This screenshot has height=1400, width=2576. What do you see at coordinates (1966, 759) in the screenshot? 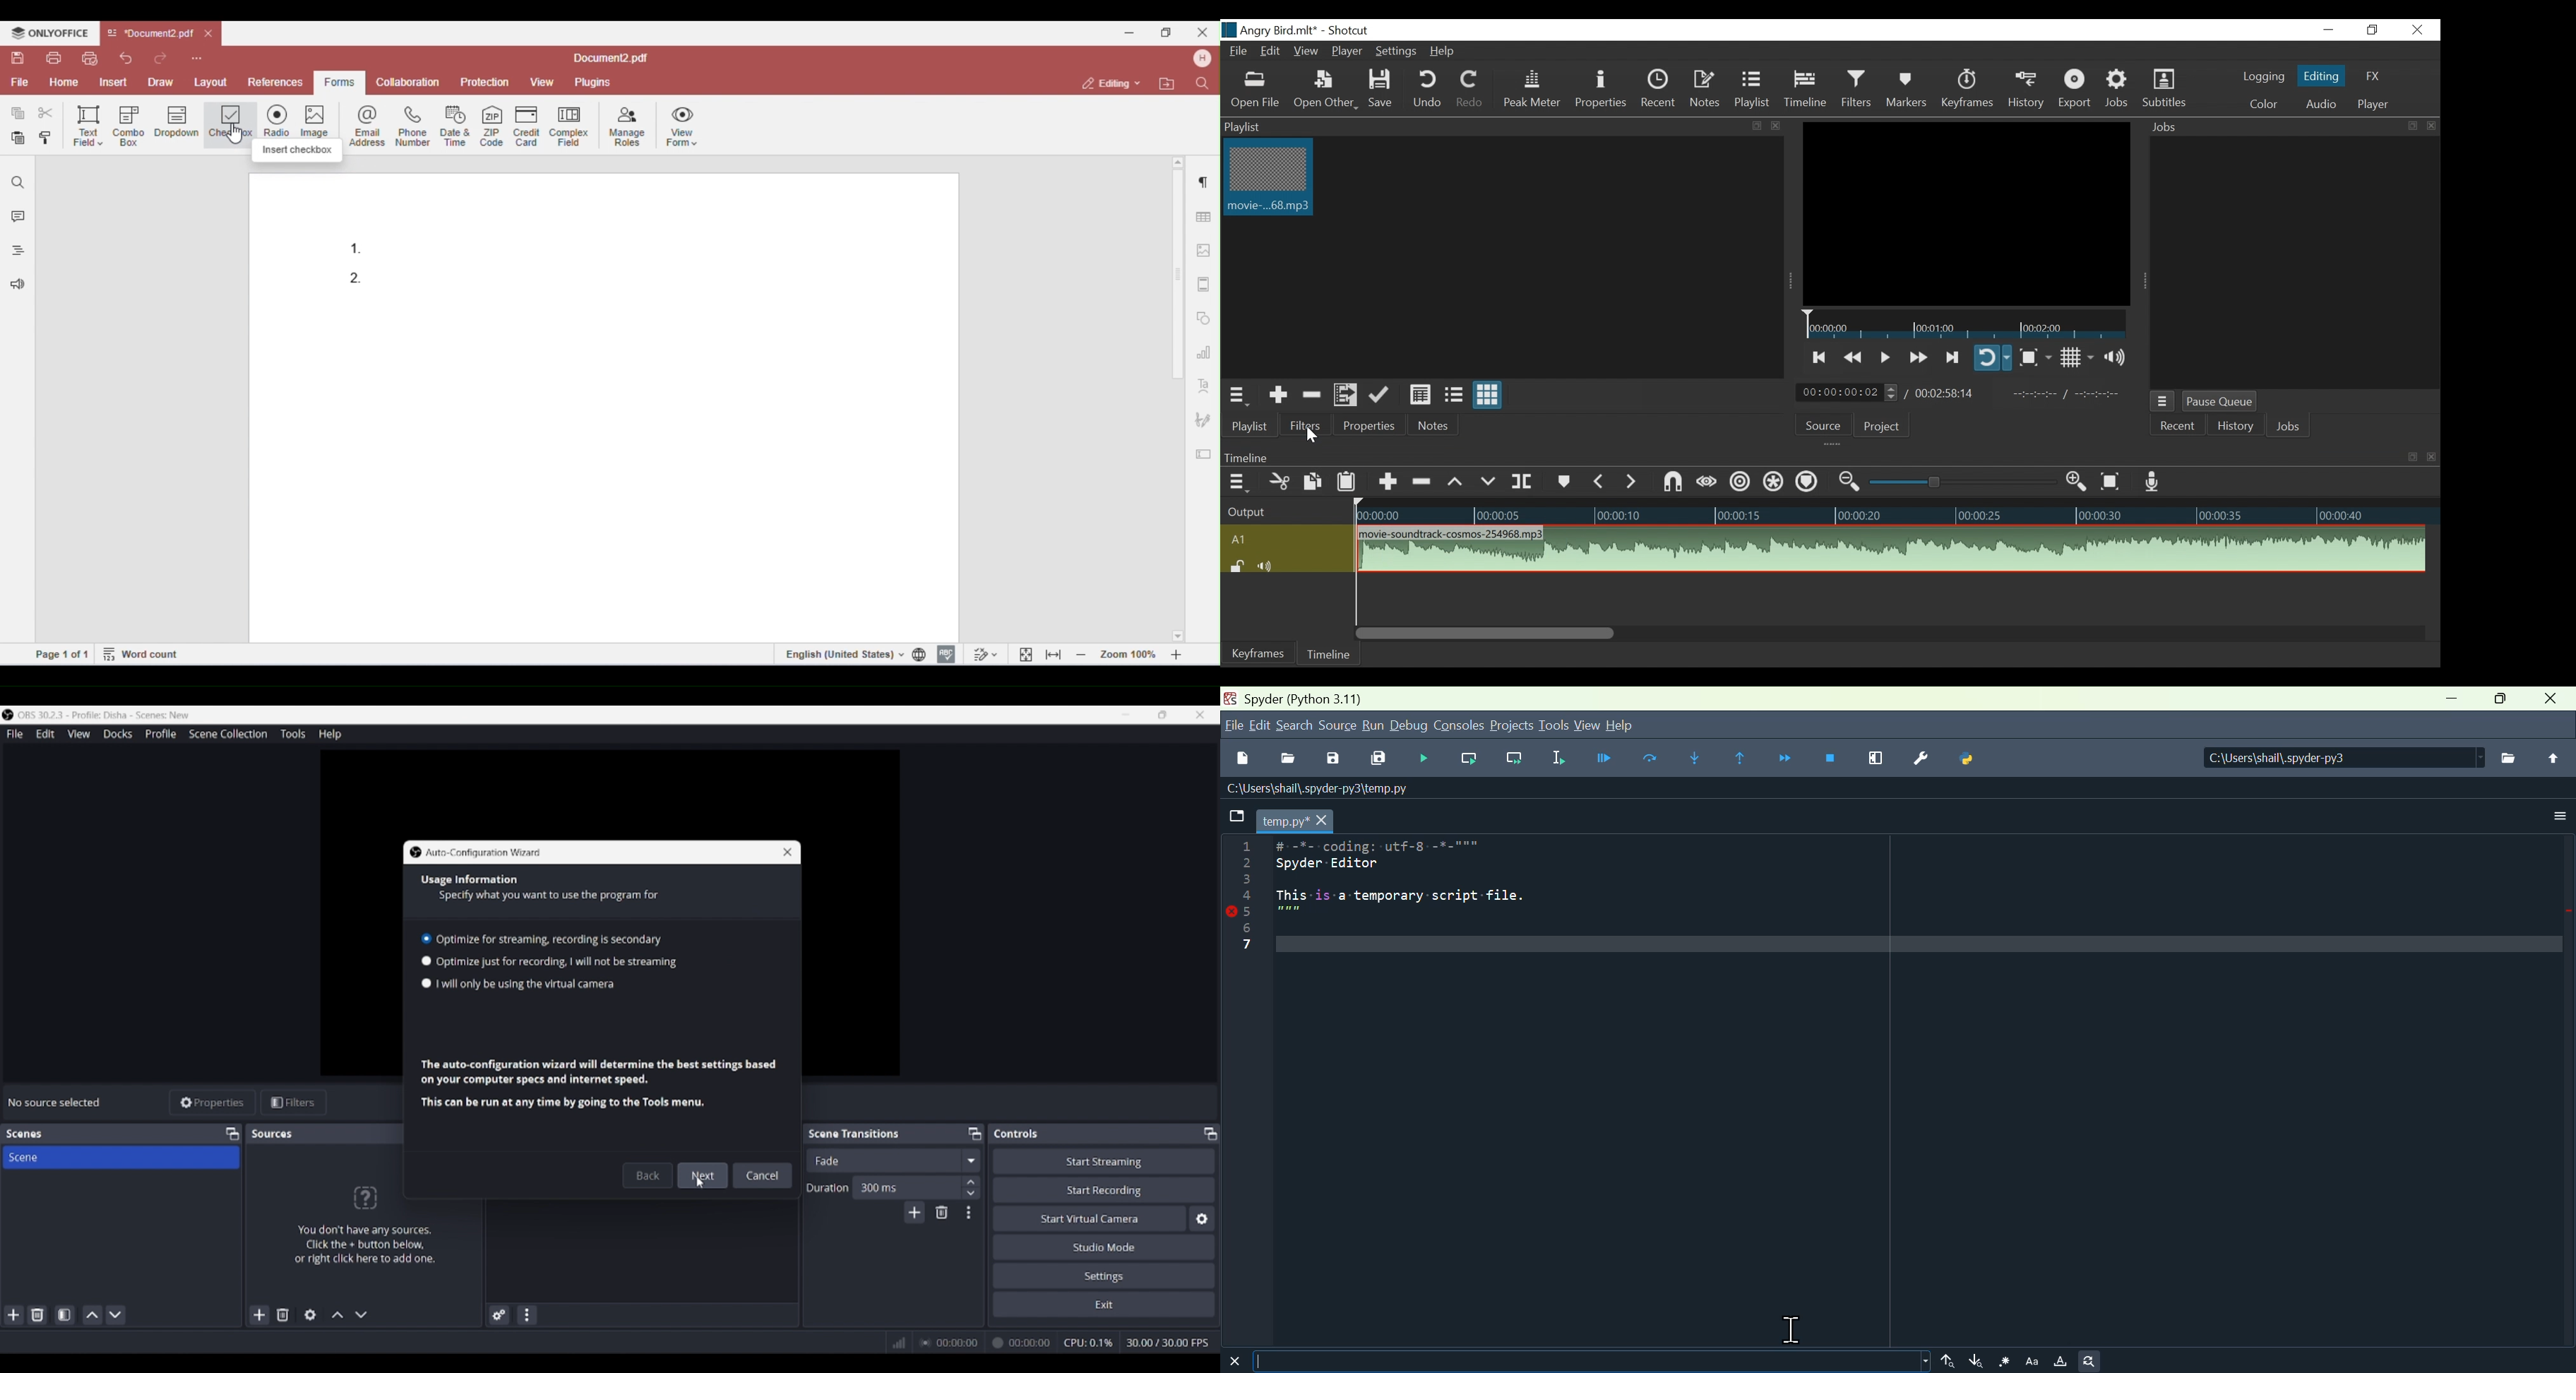
I see `Python path manager` at bounding box center [1966, 759].